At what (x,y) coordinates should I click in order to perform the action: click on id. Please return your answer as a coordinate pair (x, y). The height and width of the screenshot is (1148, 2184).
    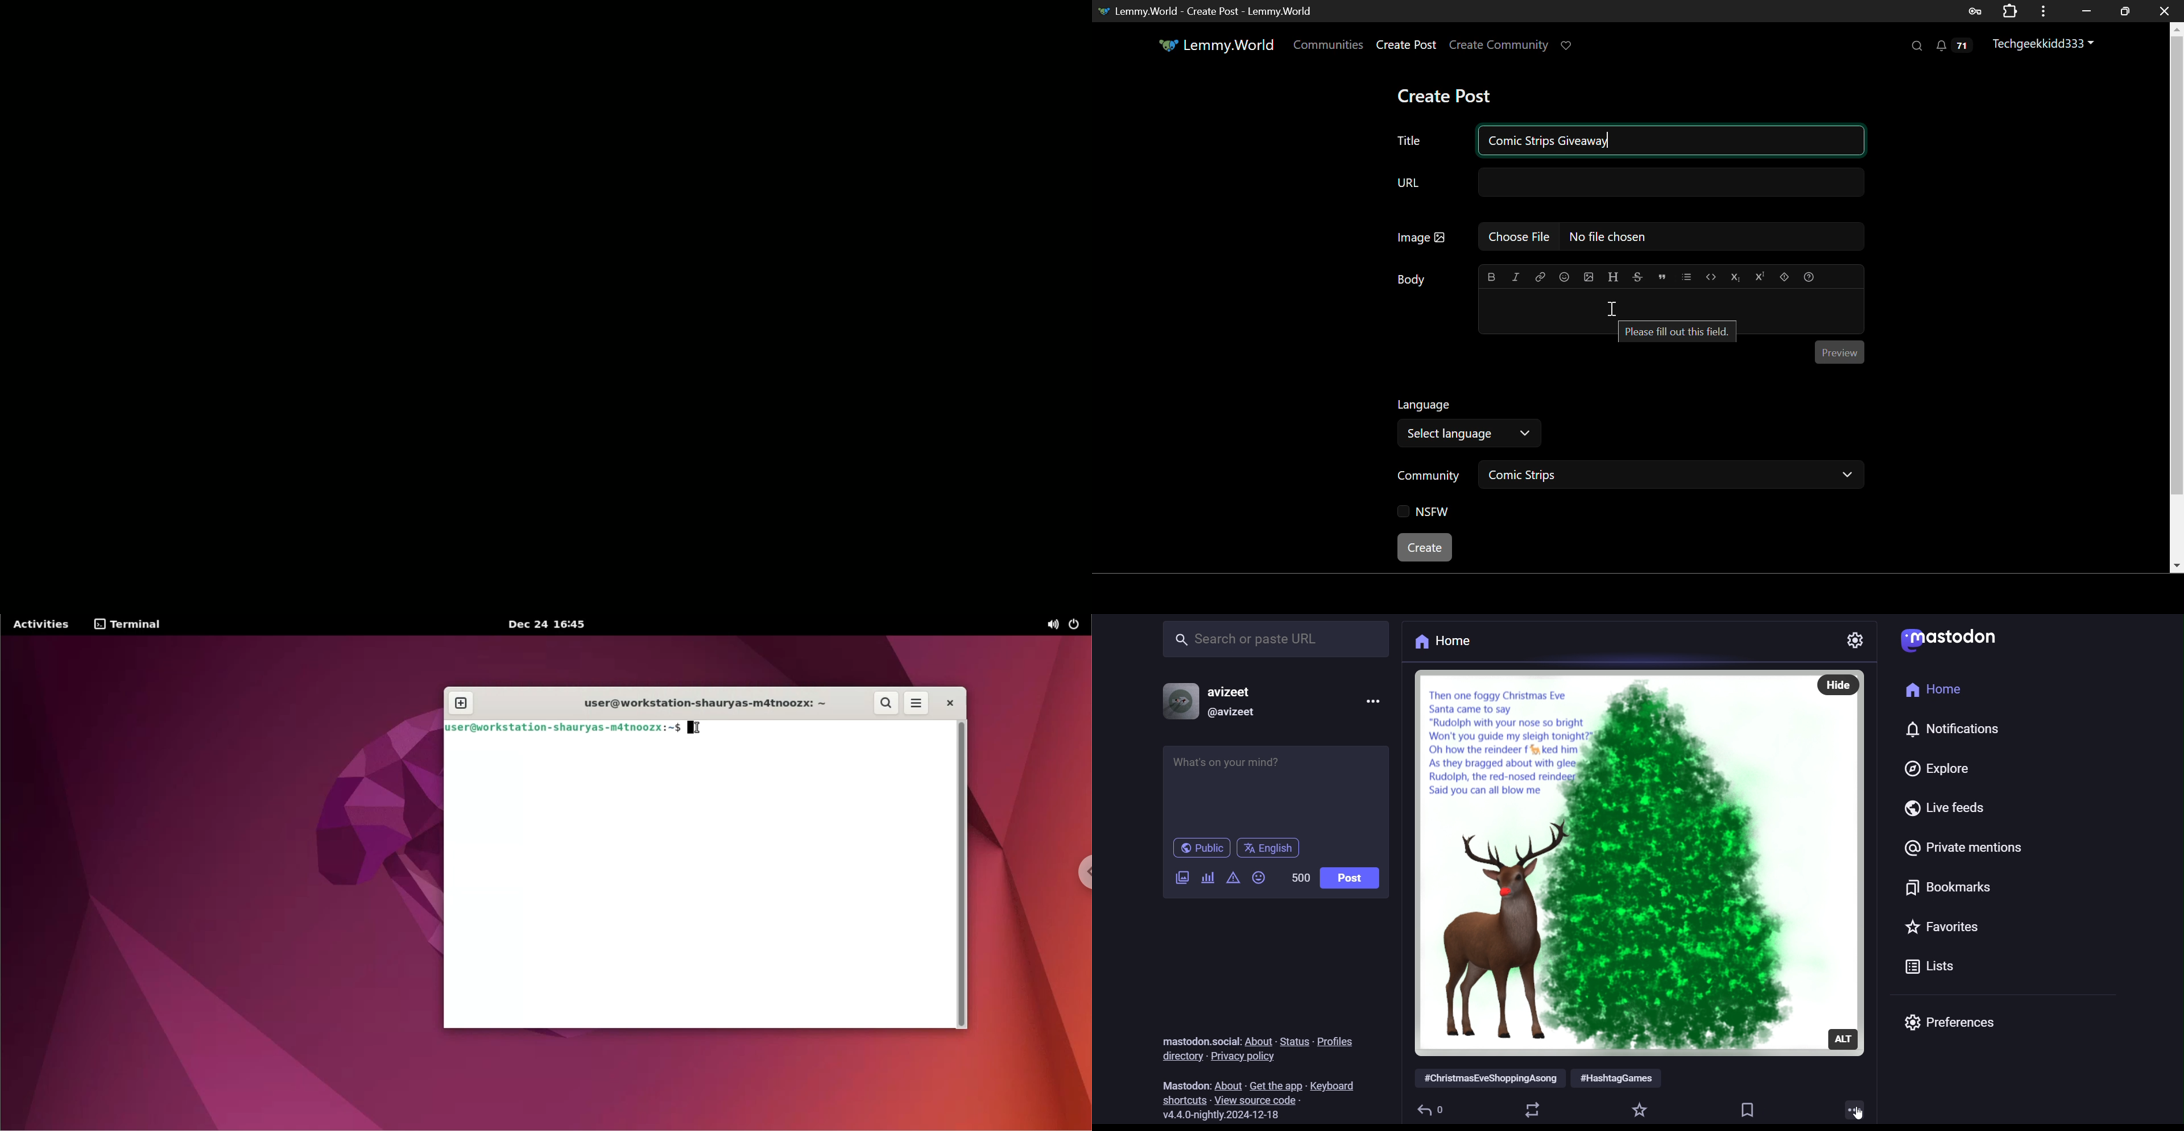
    Looking at the image, I should click on (1230, 713).